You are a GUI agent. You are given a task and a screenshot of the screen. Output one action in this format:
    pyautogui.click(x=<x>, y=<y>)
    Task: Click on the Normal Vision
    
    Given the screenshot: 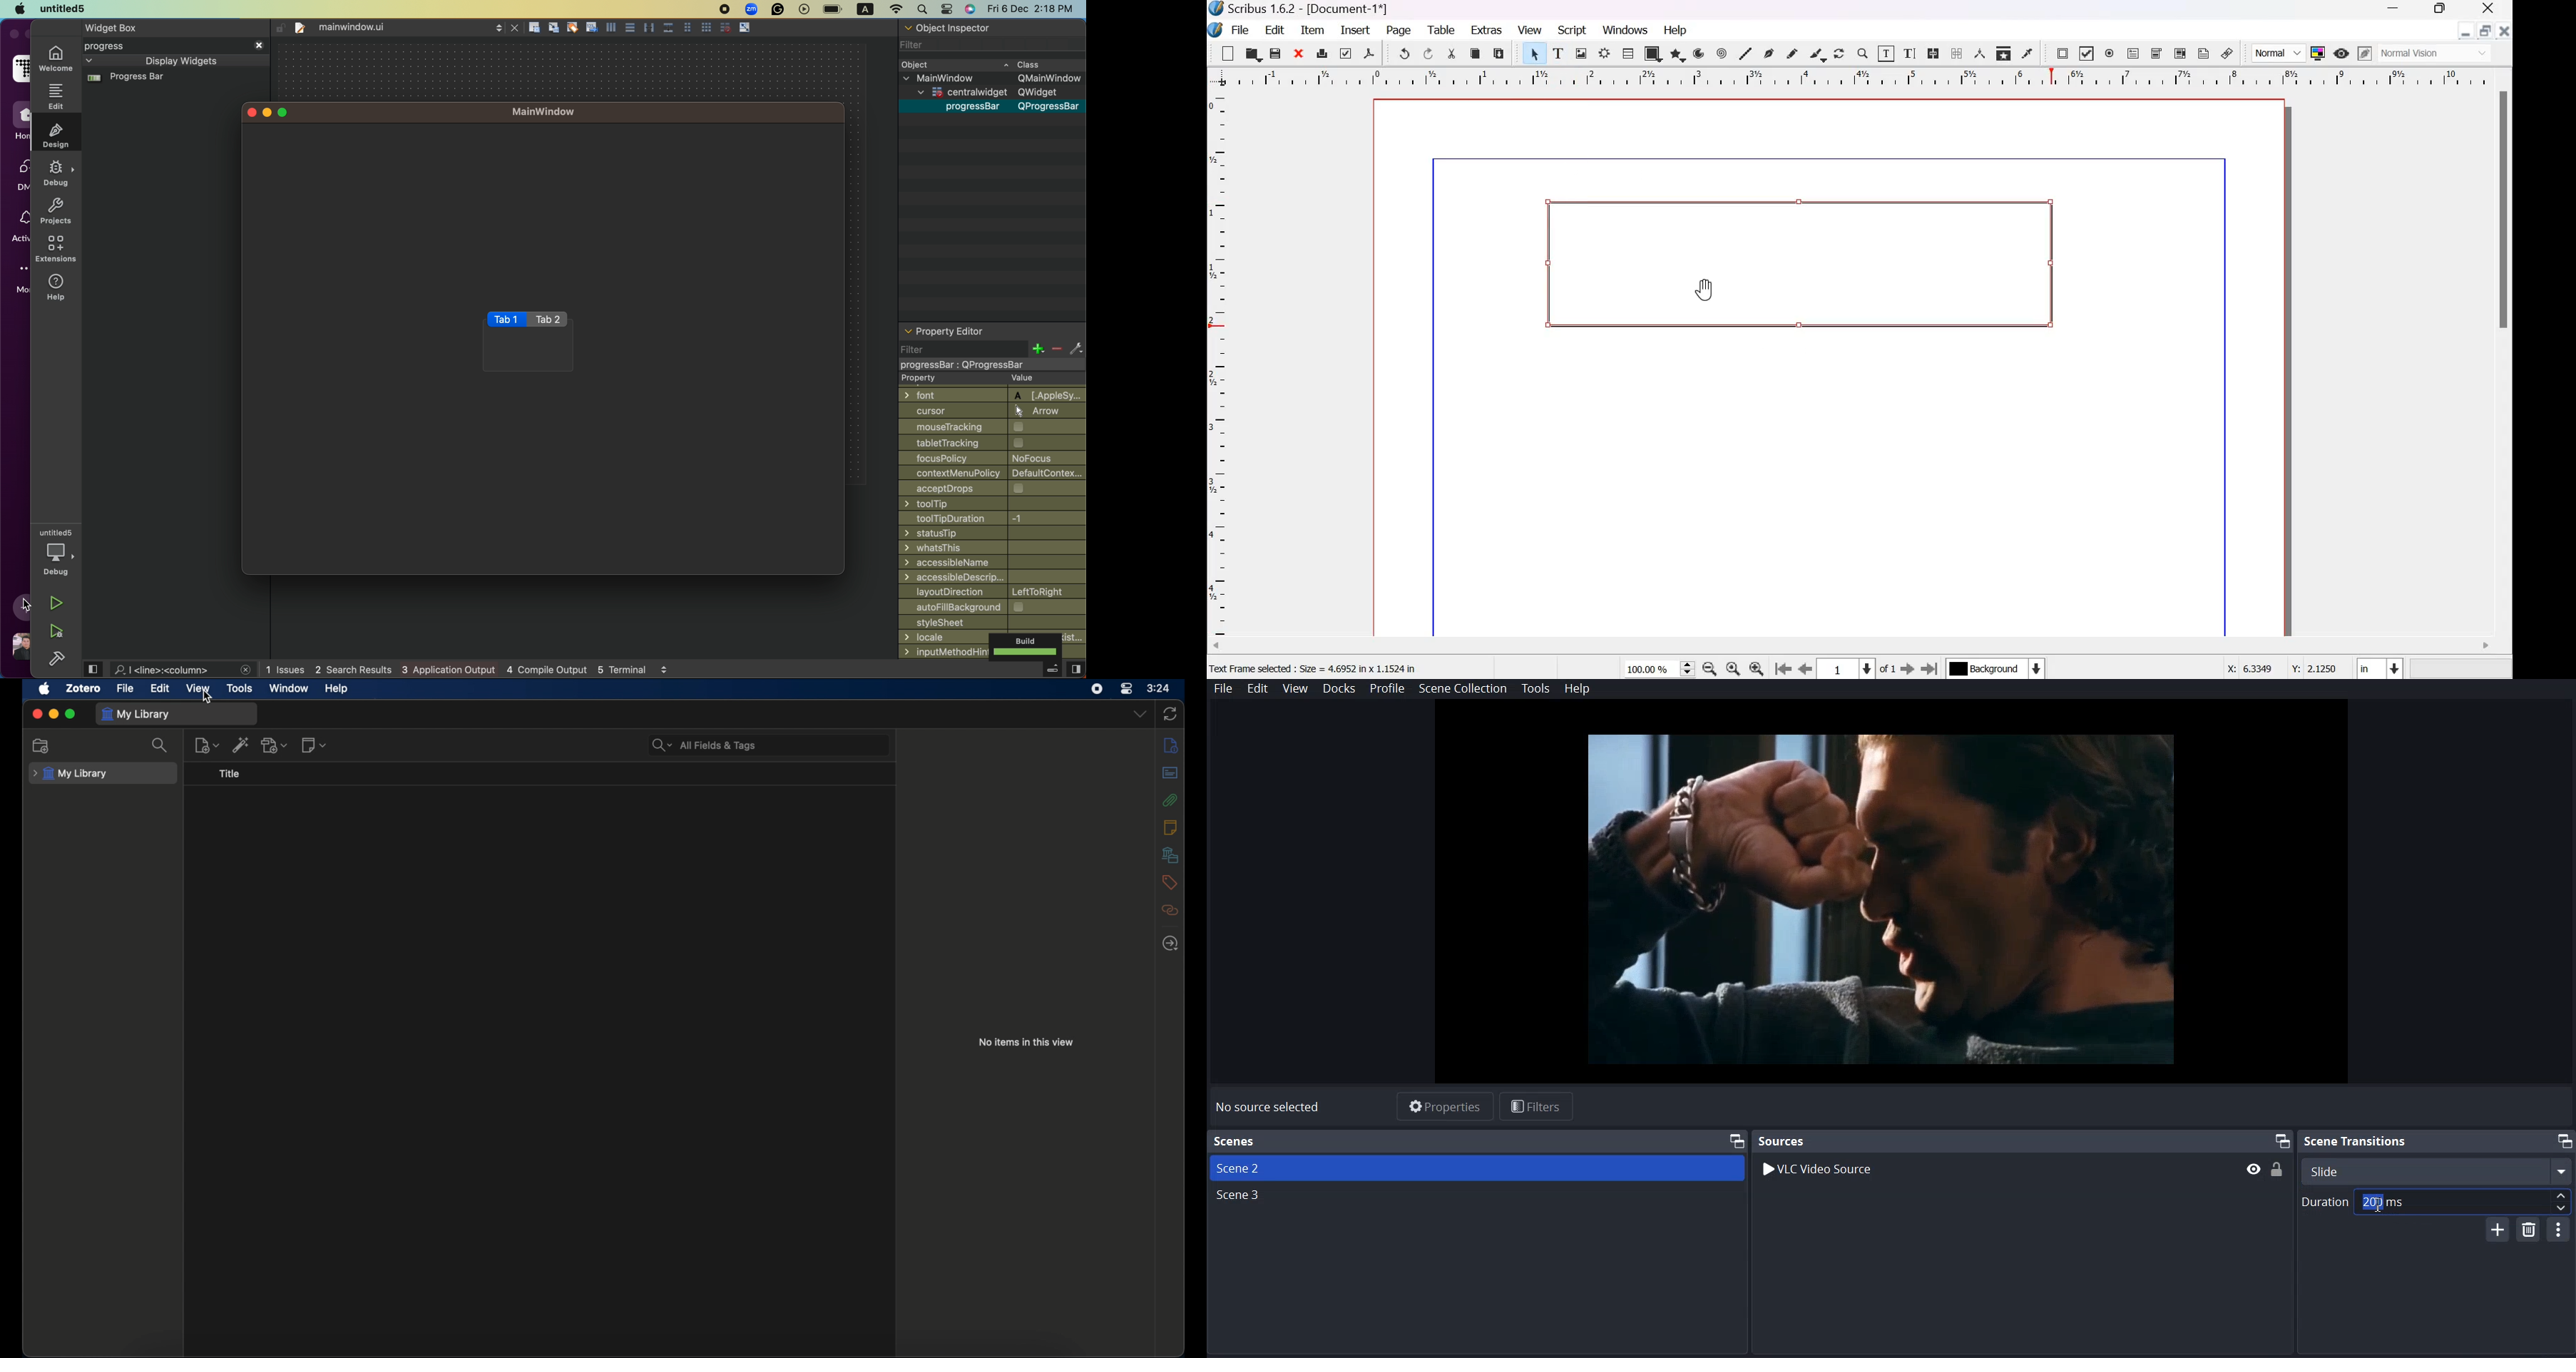 What is the action you would take?
    pyautogui.click(x=2437, y=53)
    